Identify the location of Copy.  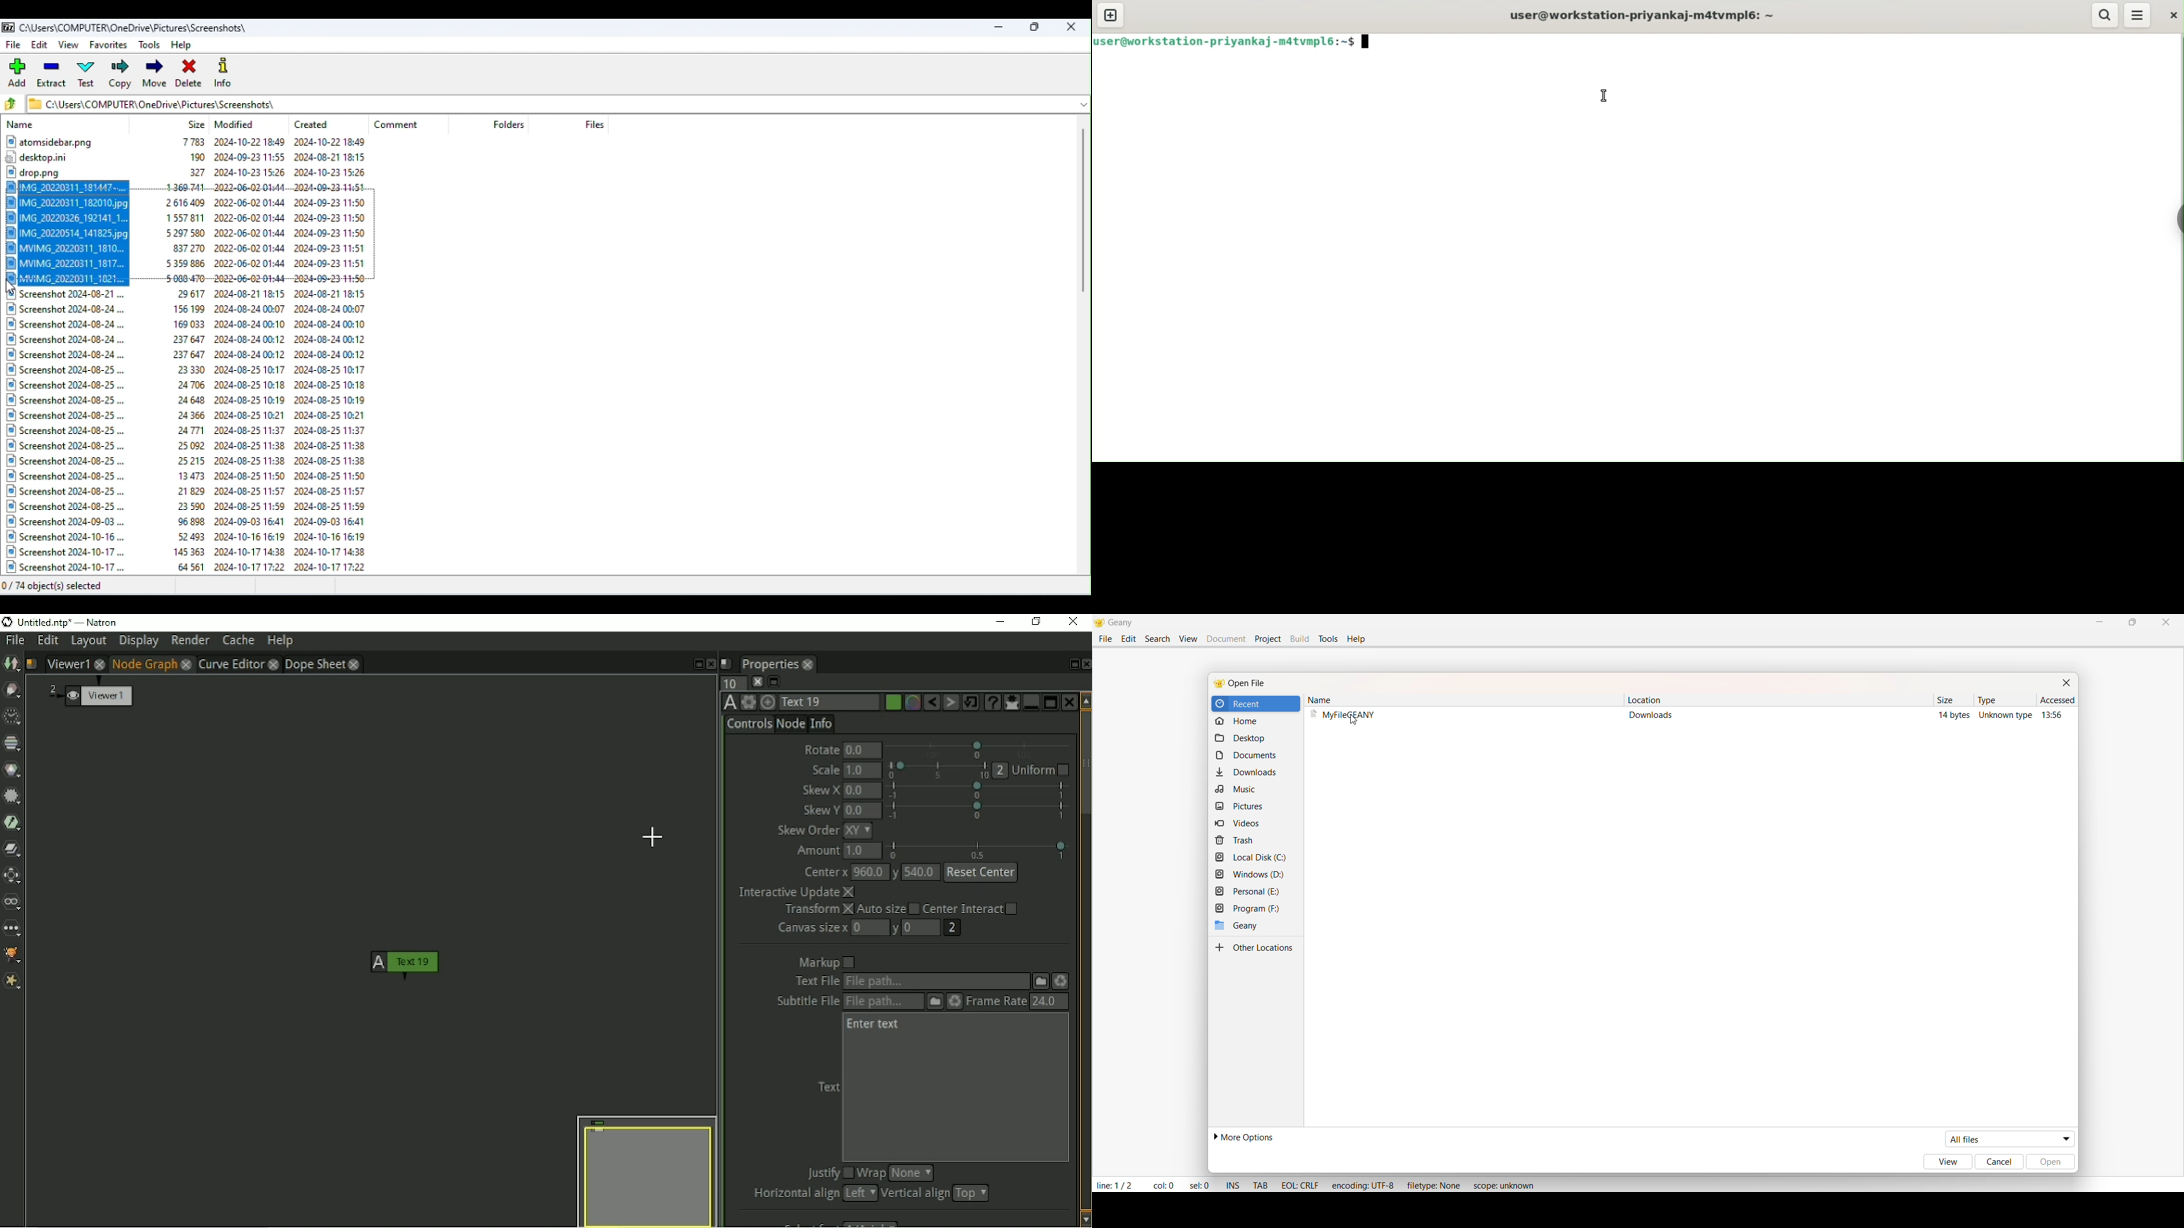
(121, 75).